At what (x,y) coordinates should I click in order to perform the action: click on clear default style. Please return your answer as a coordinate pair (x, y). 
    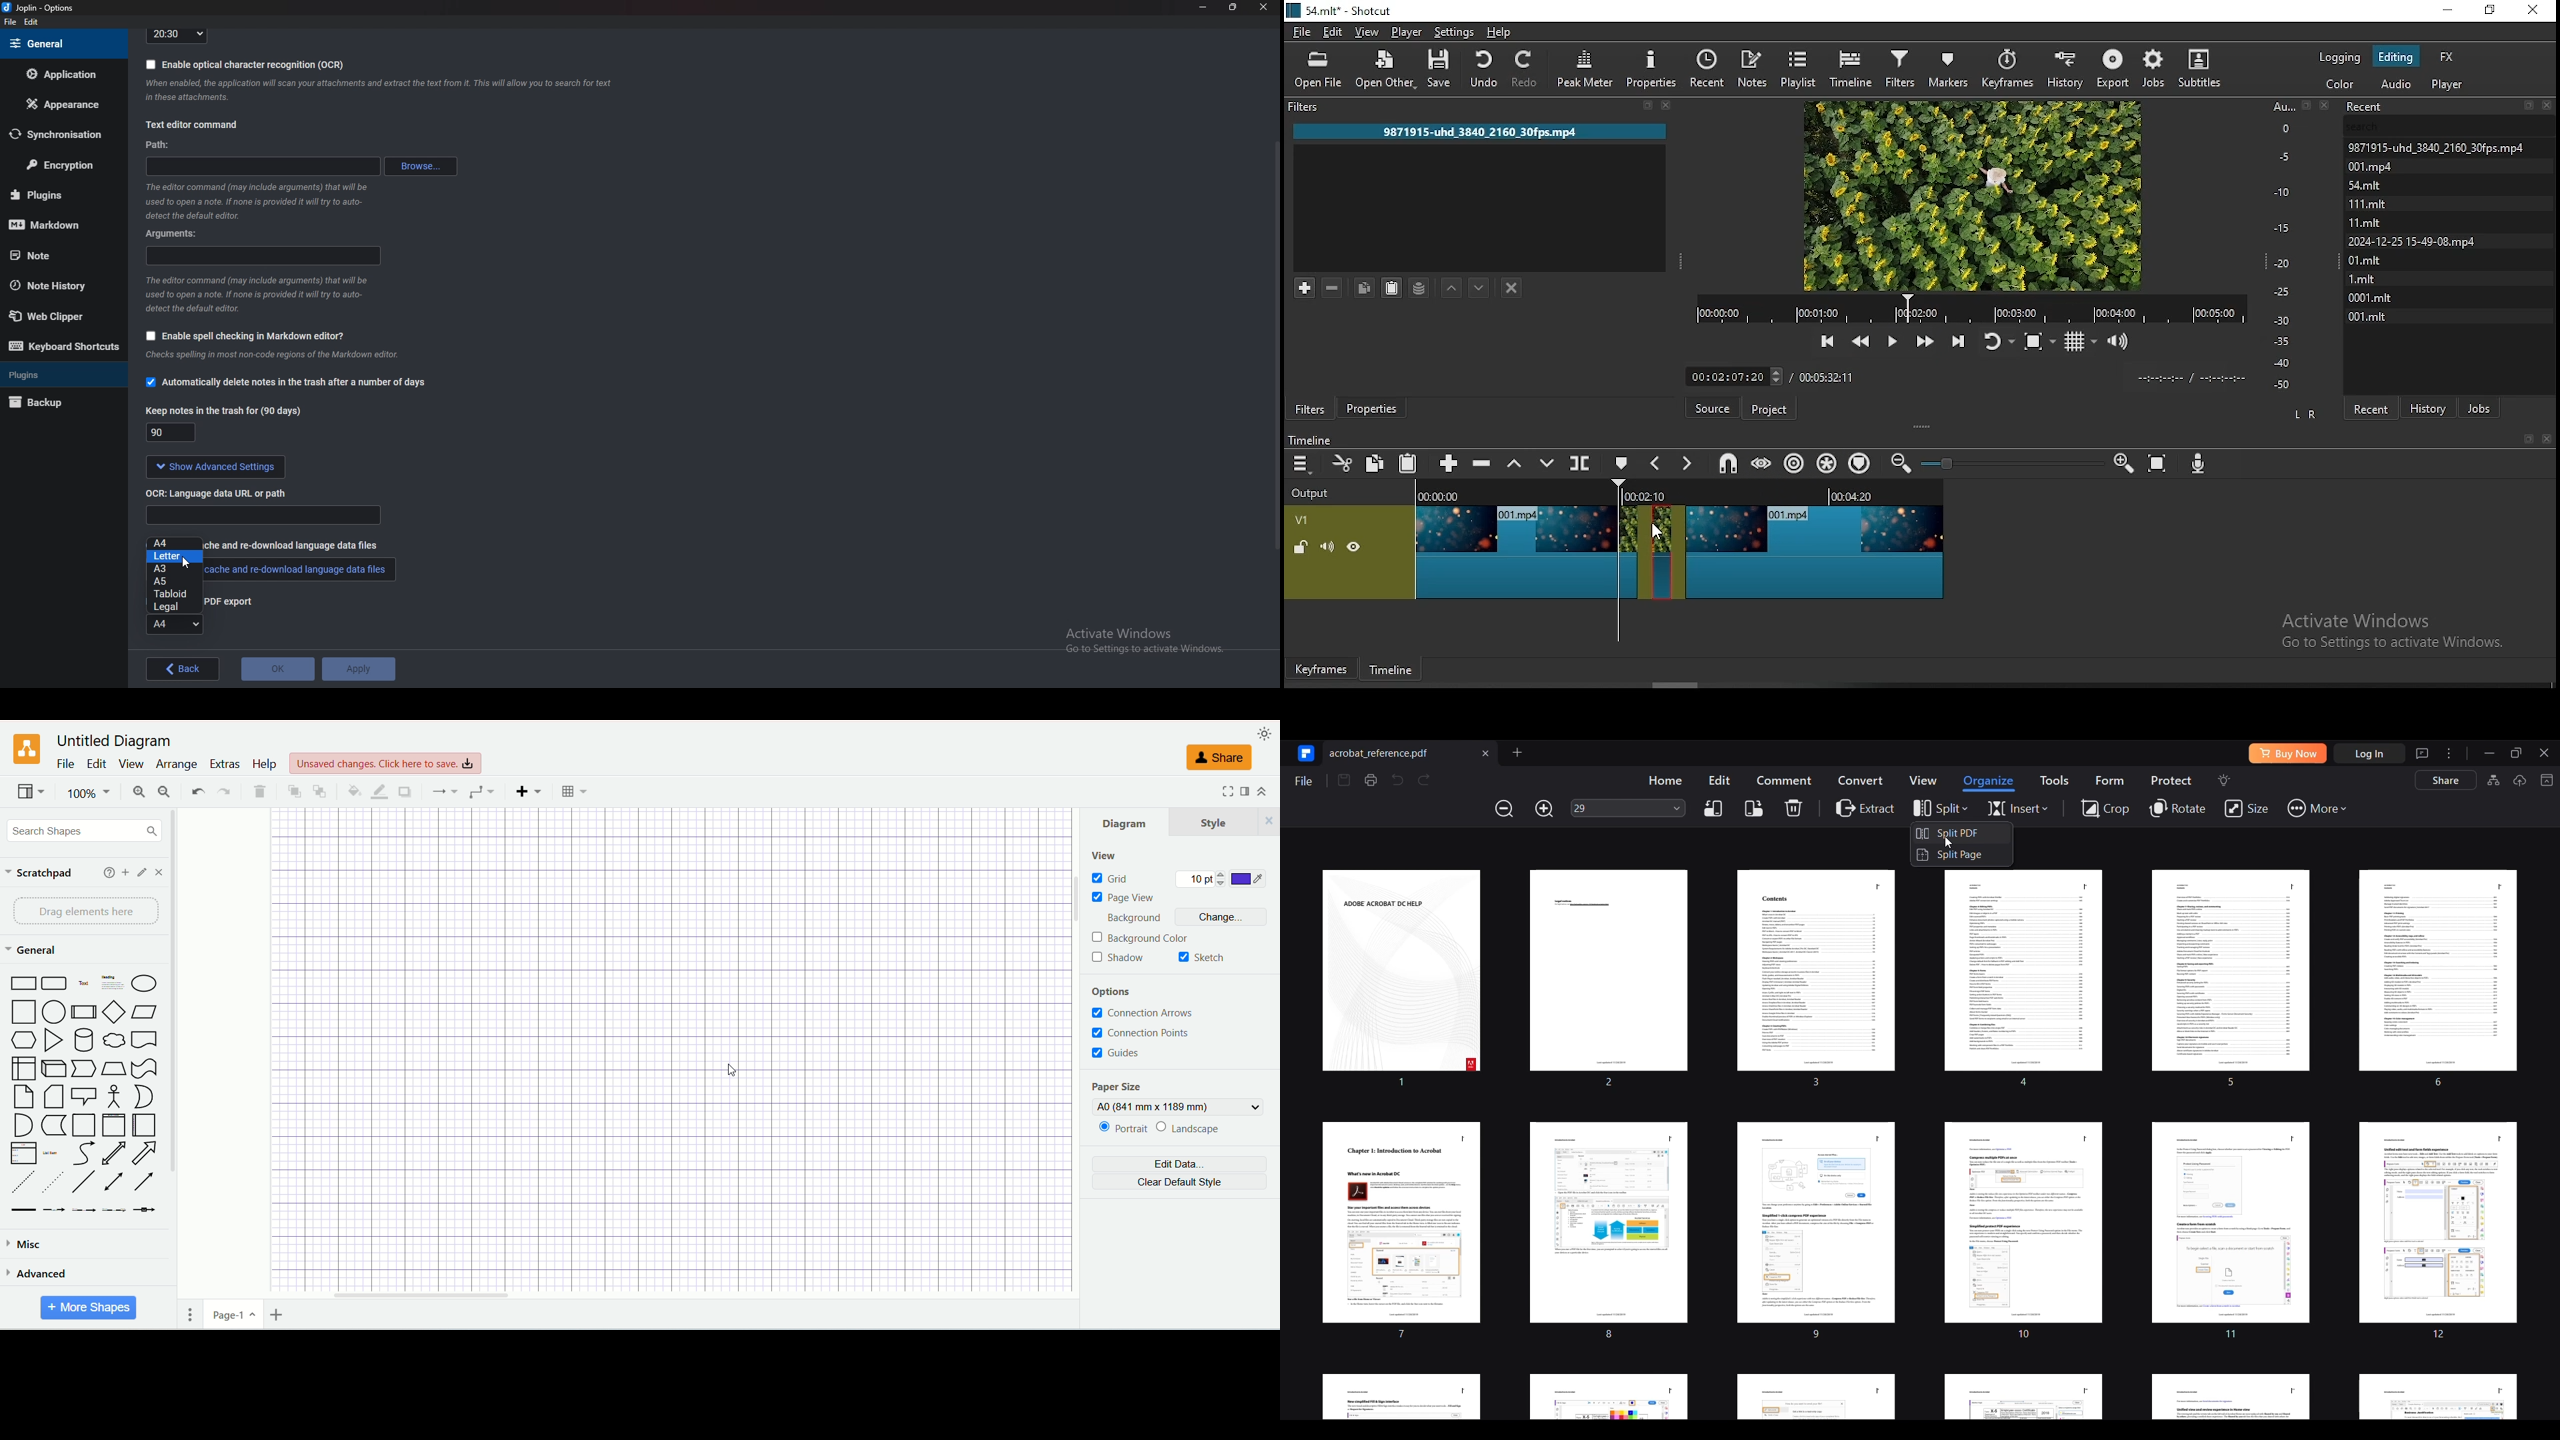
    Looking at the image, I should click on (1179, 1184).